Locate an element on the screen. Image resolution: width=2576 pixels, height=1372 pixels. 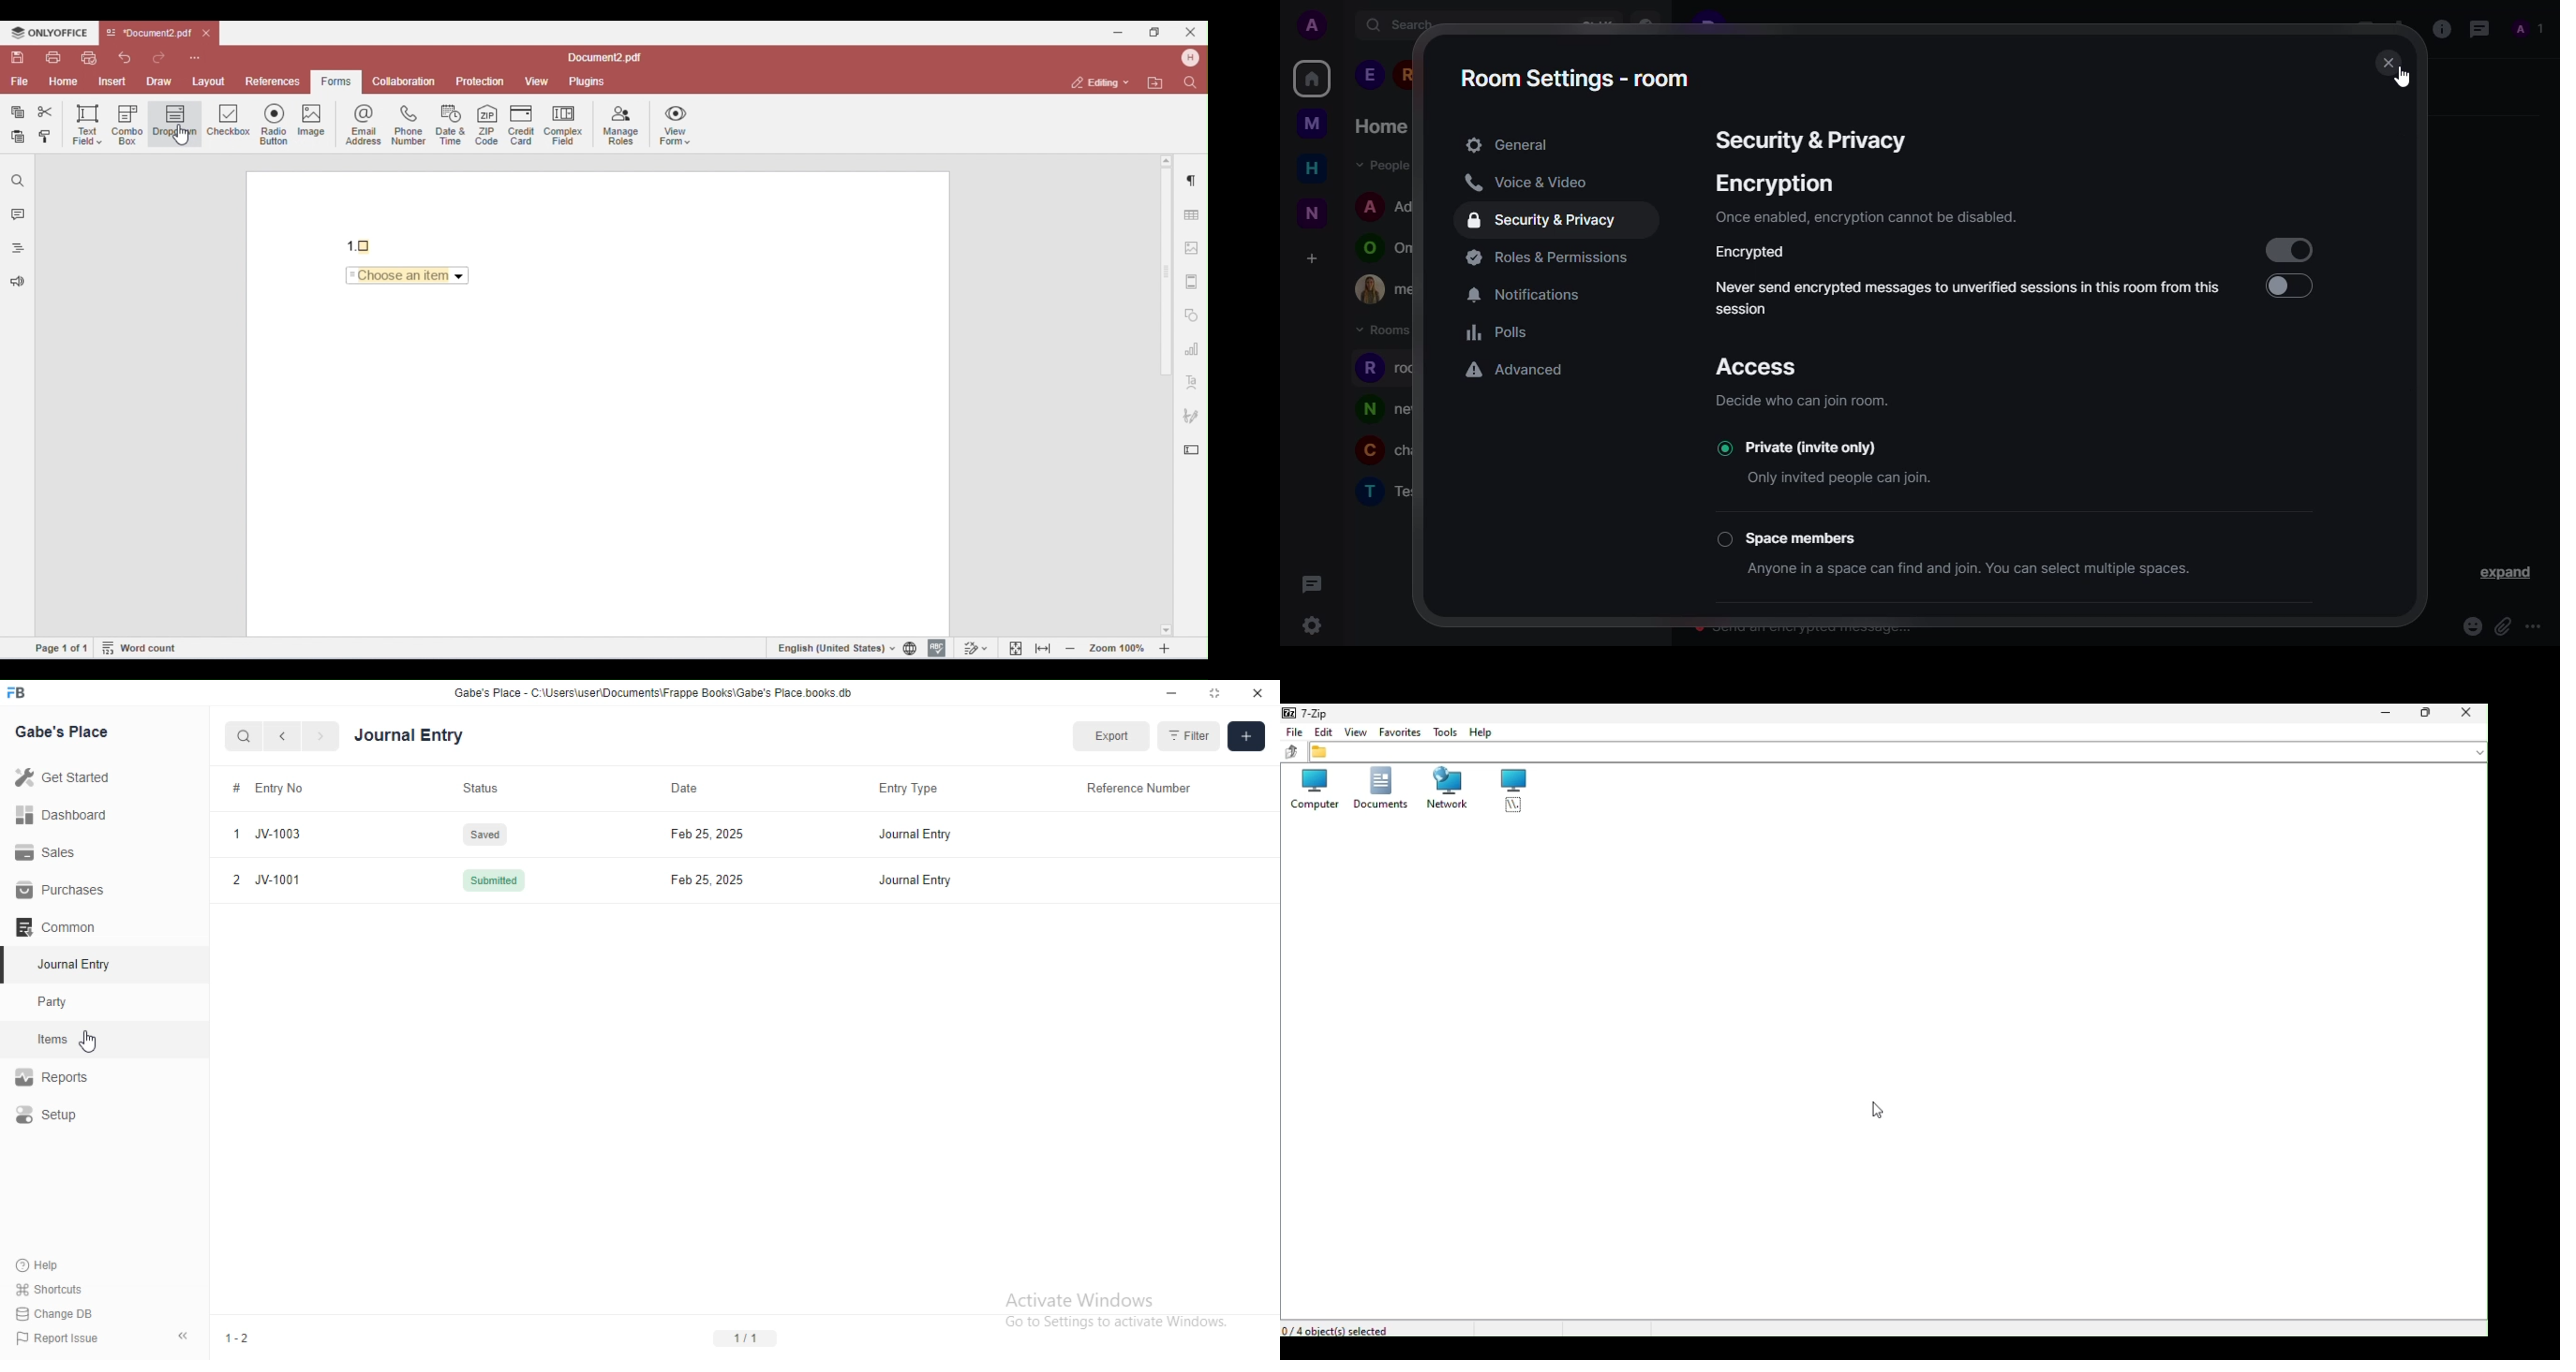
Reports is located at coordinates (61, 1076).